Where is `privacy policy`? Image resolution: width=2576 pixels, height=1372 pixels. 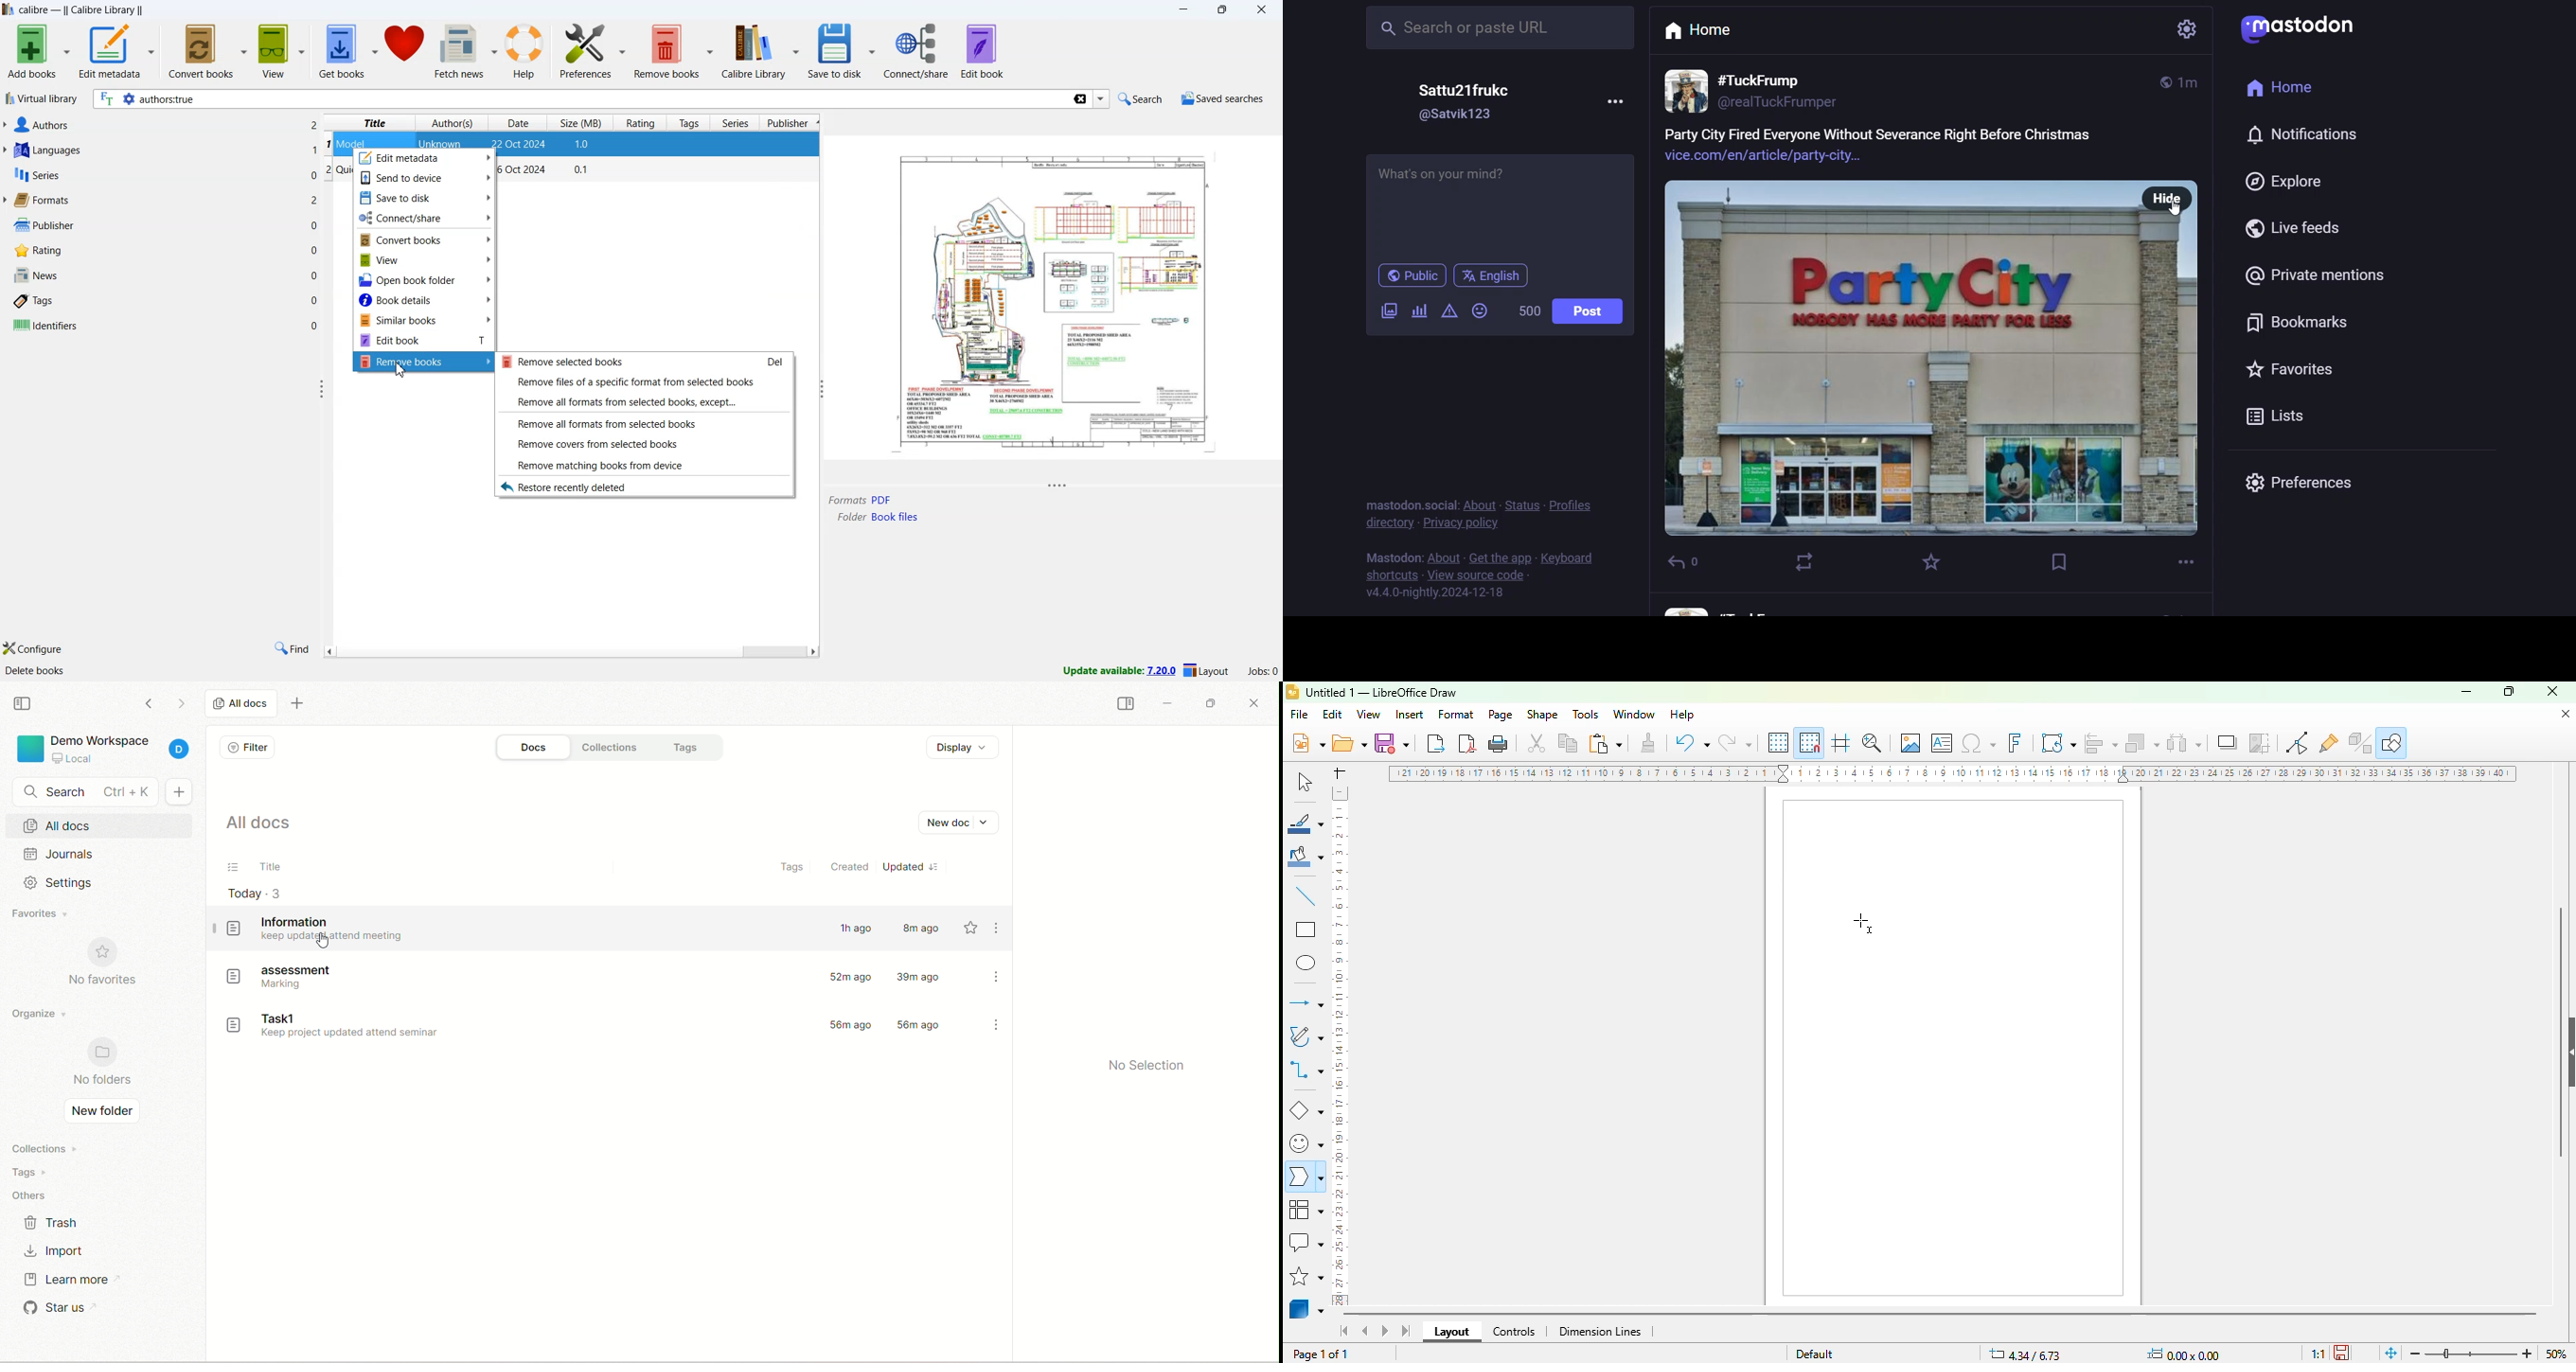
privacy policy is located at coordinates (1470, 523).